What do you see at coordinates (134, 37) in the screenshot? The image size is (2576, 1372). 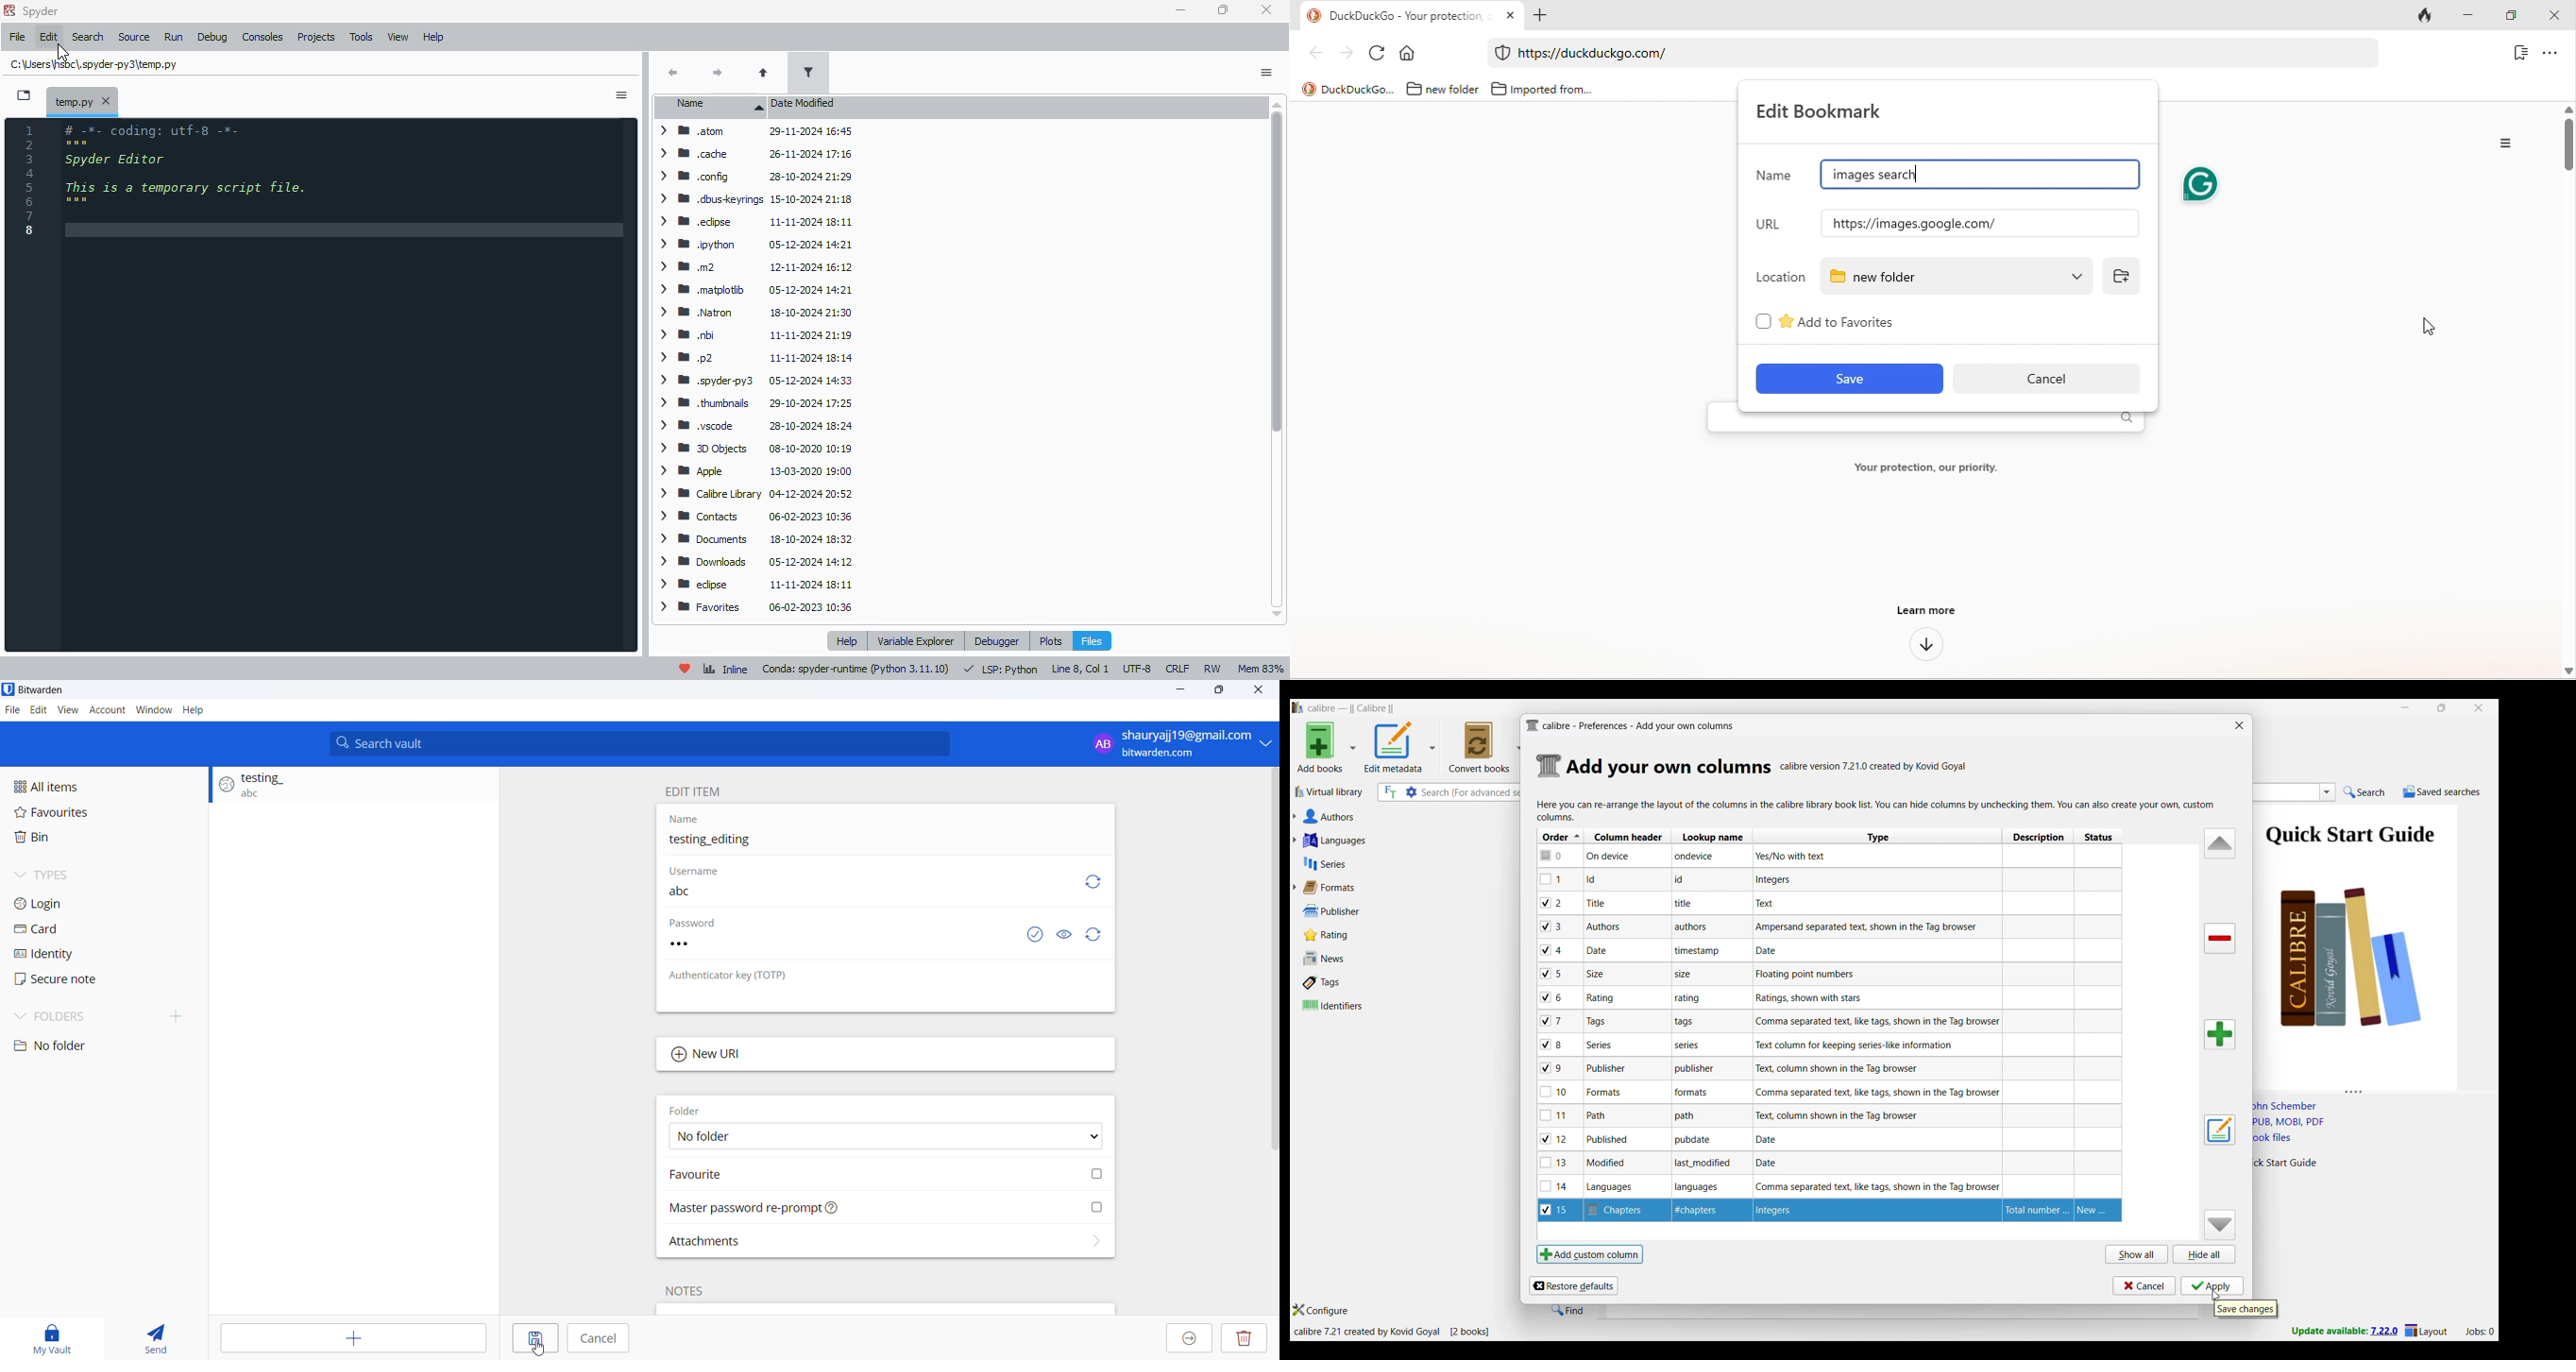 I see `source` at bounding box center [134, 37].